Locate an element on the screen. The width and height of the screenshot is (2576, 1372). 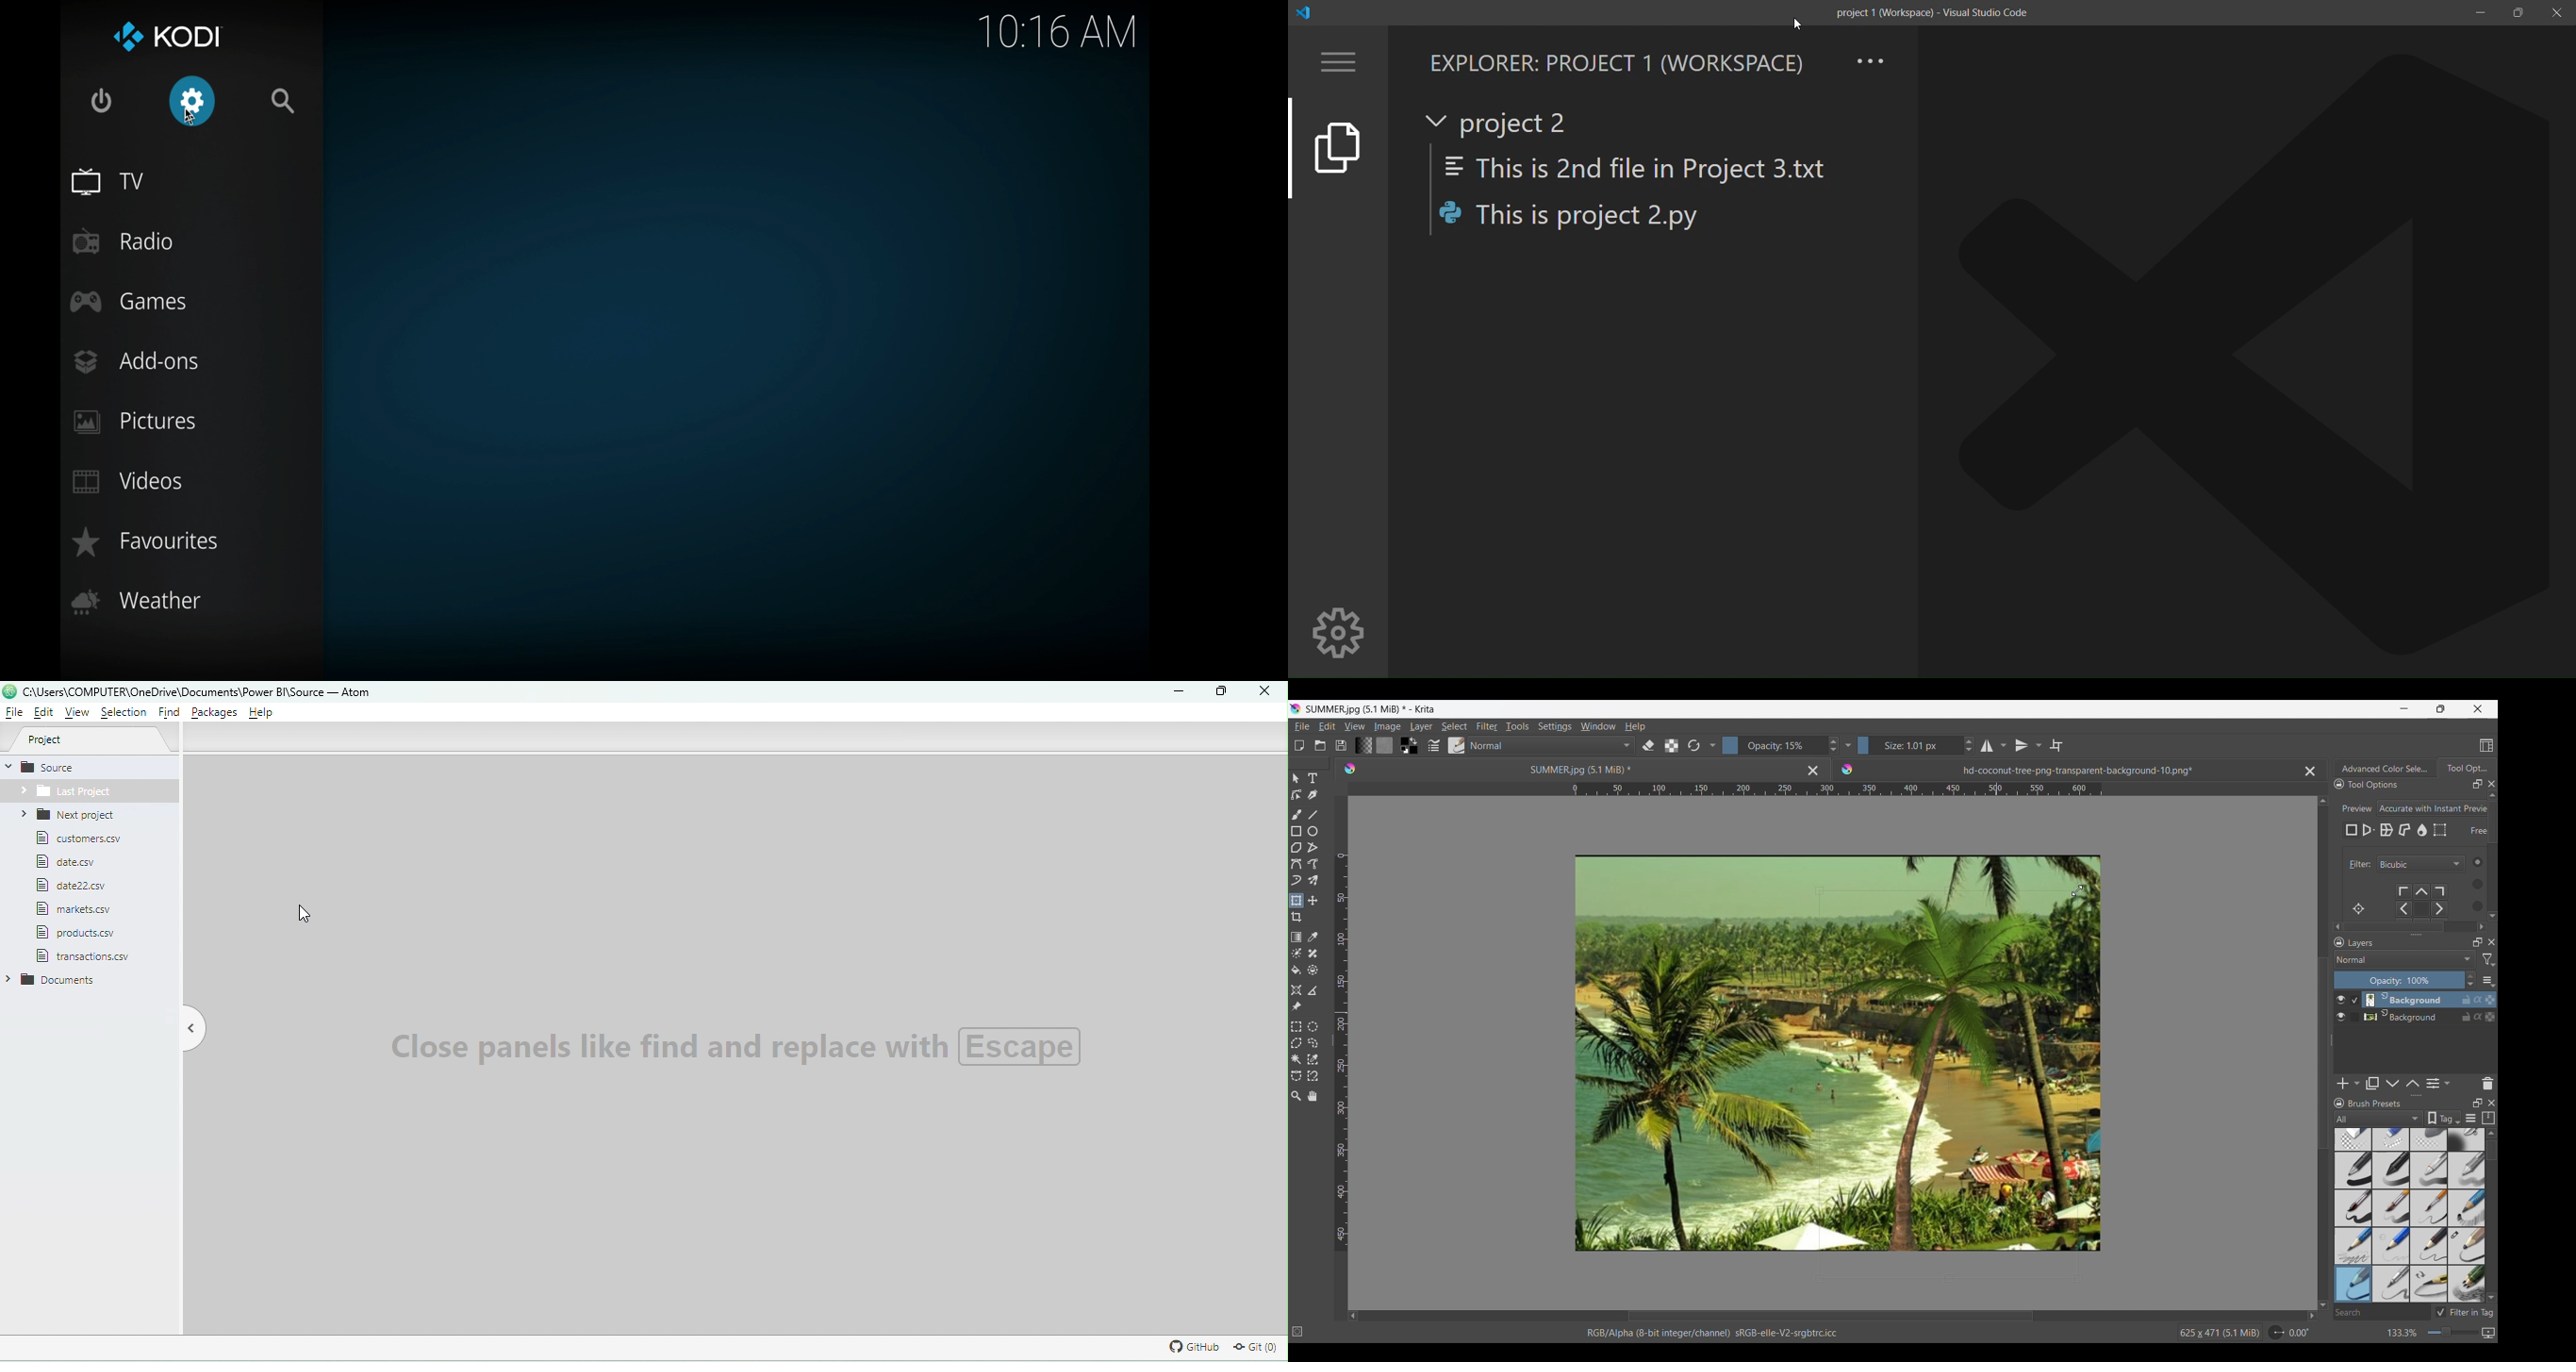
logo is located at coordinates (1309, 14).